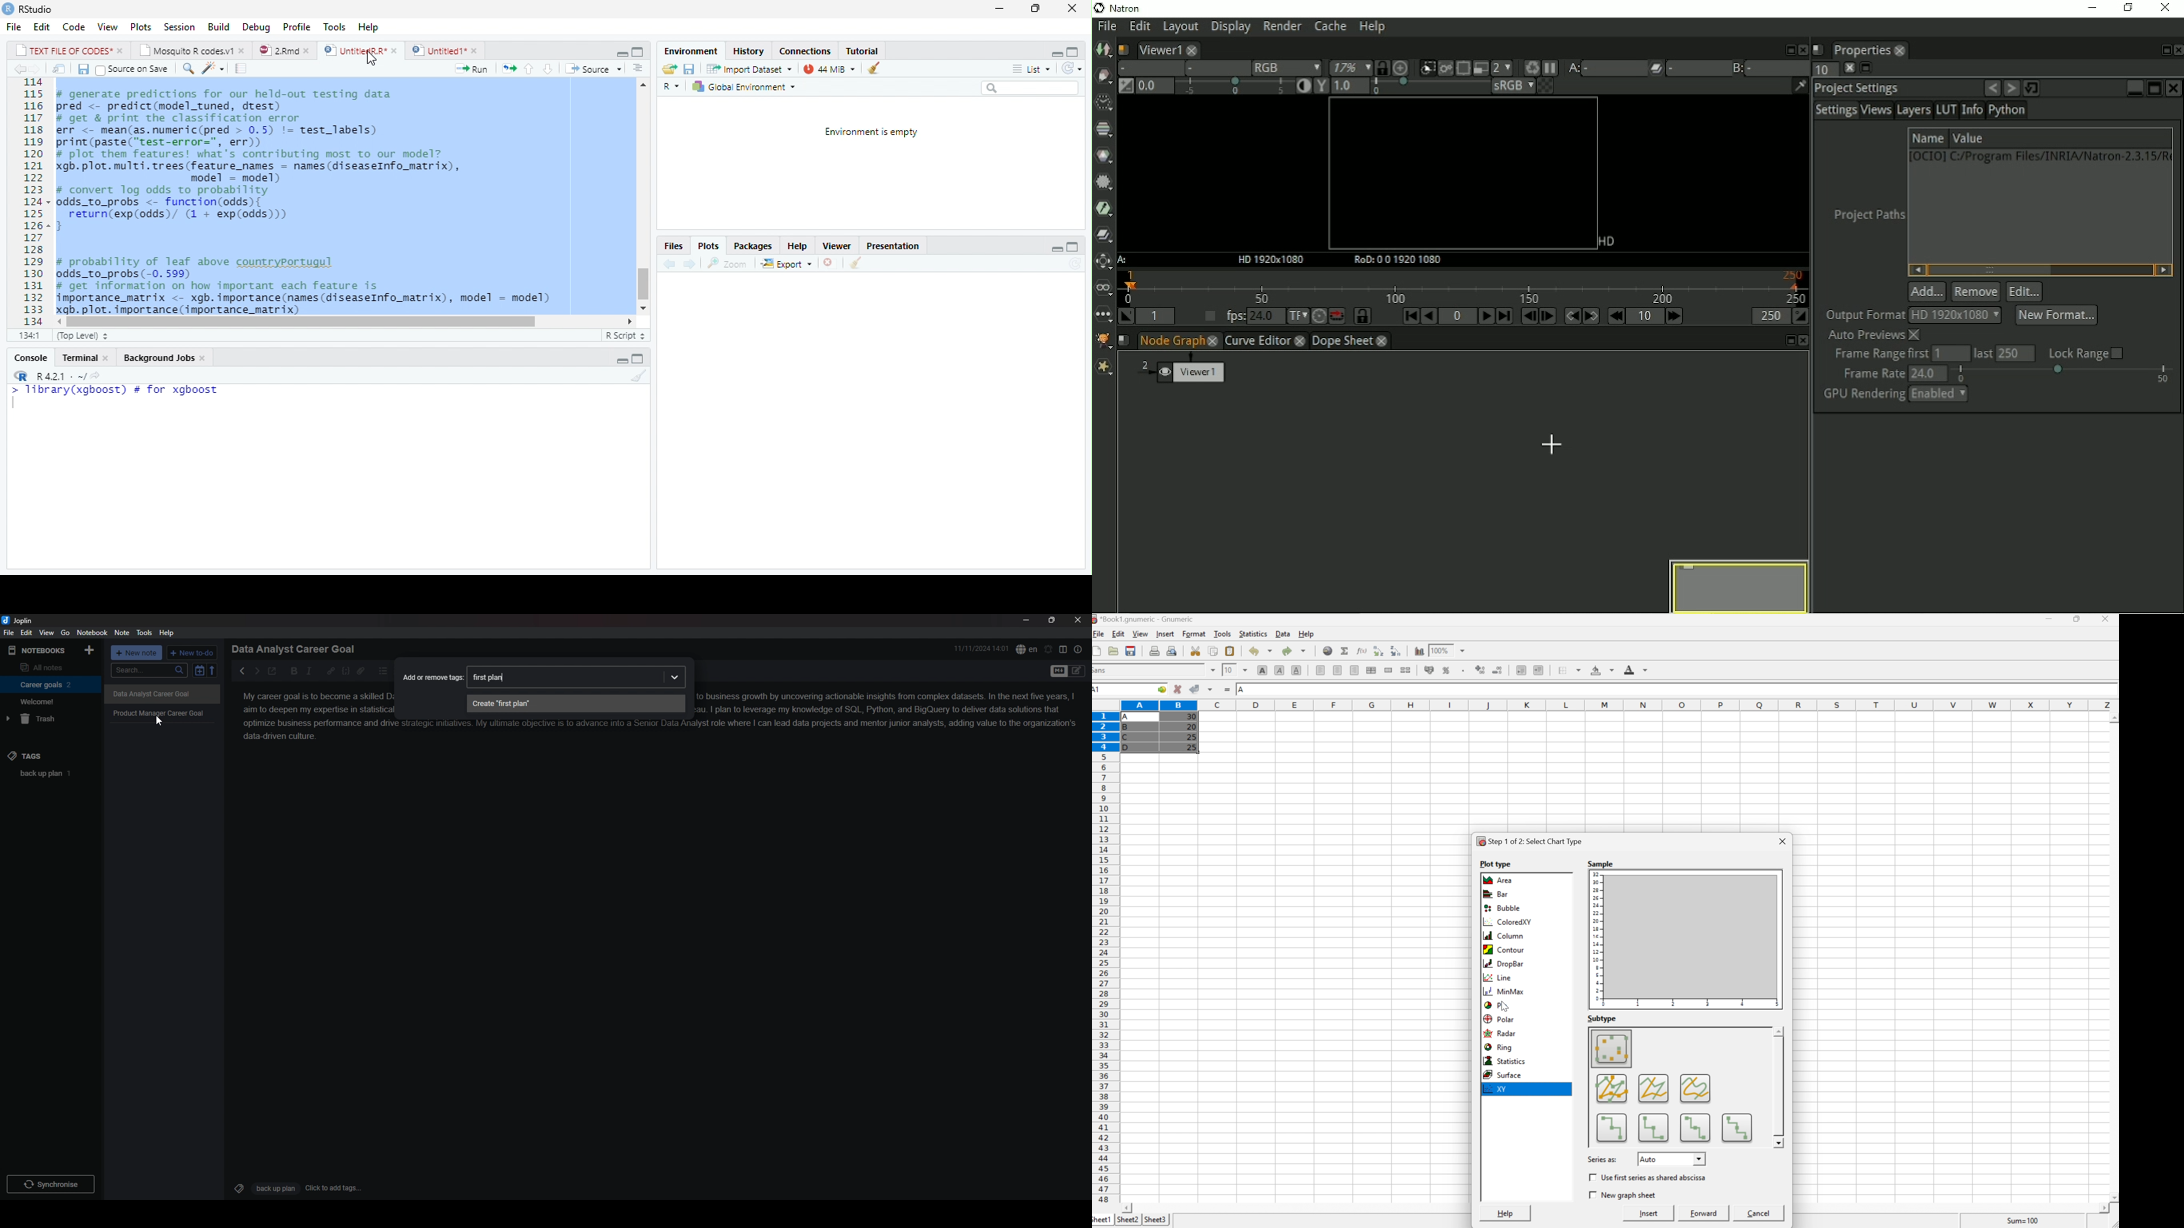 The image size is (2184, 1232). I want to click on Packages, so click(753, 246).